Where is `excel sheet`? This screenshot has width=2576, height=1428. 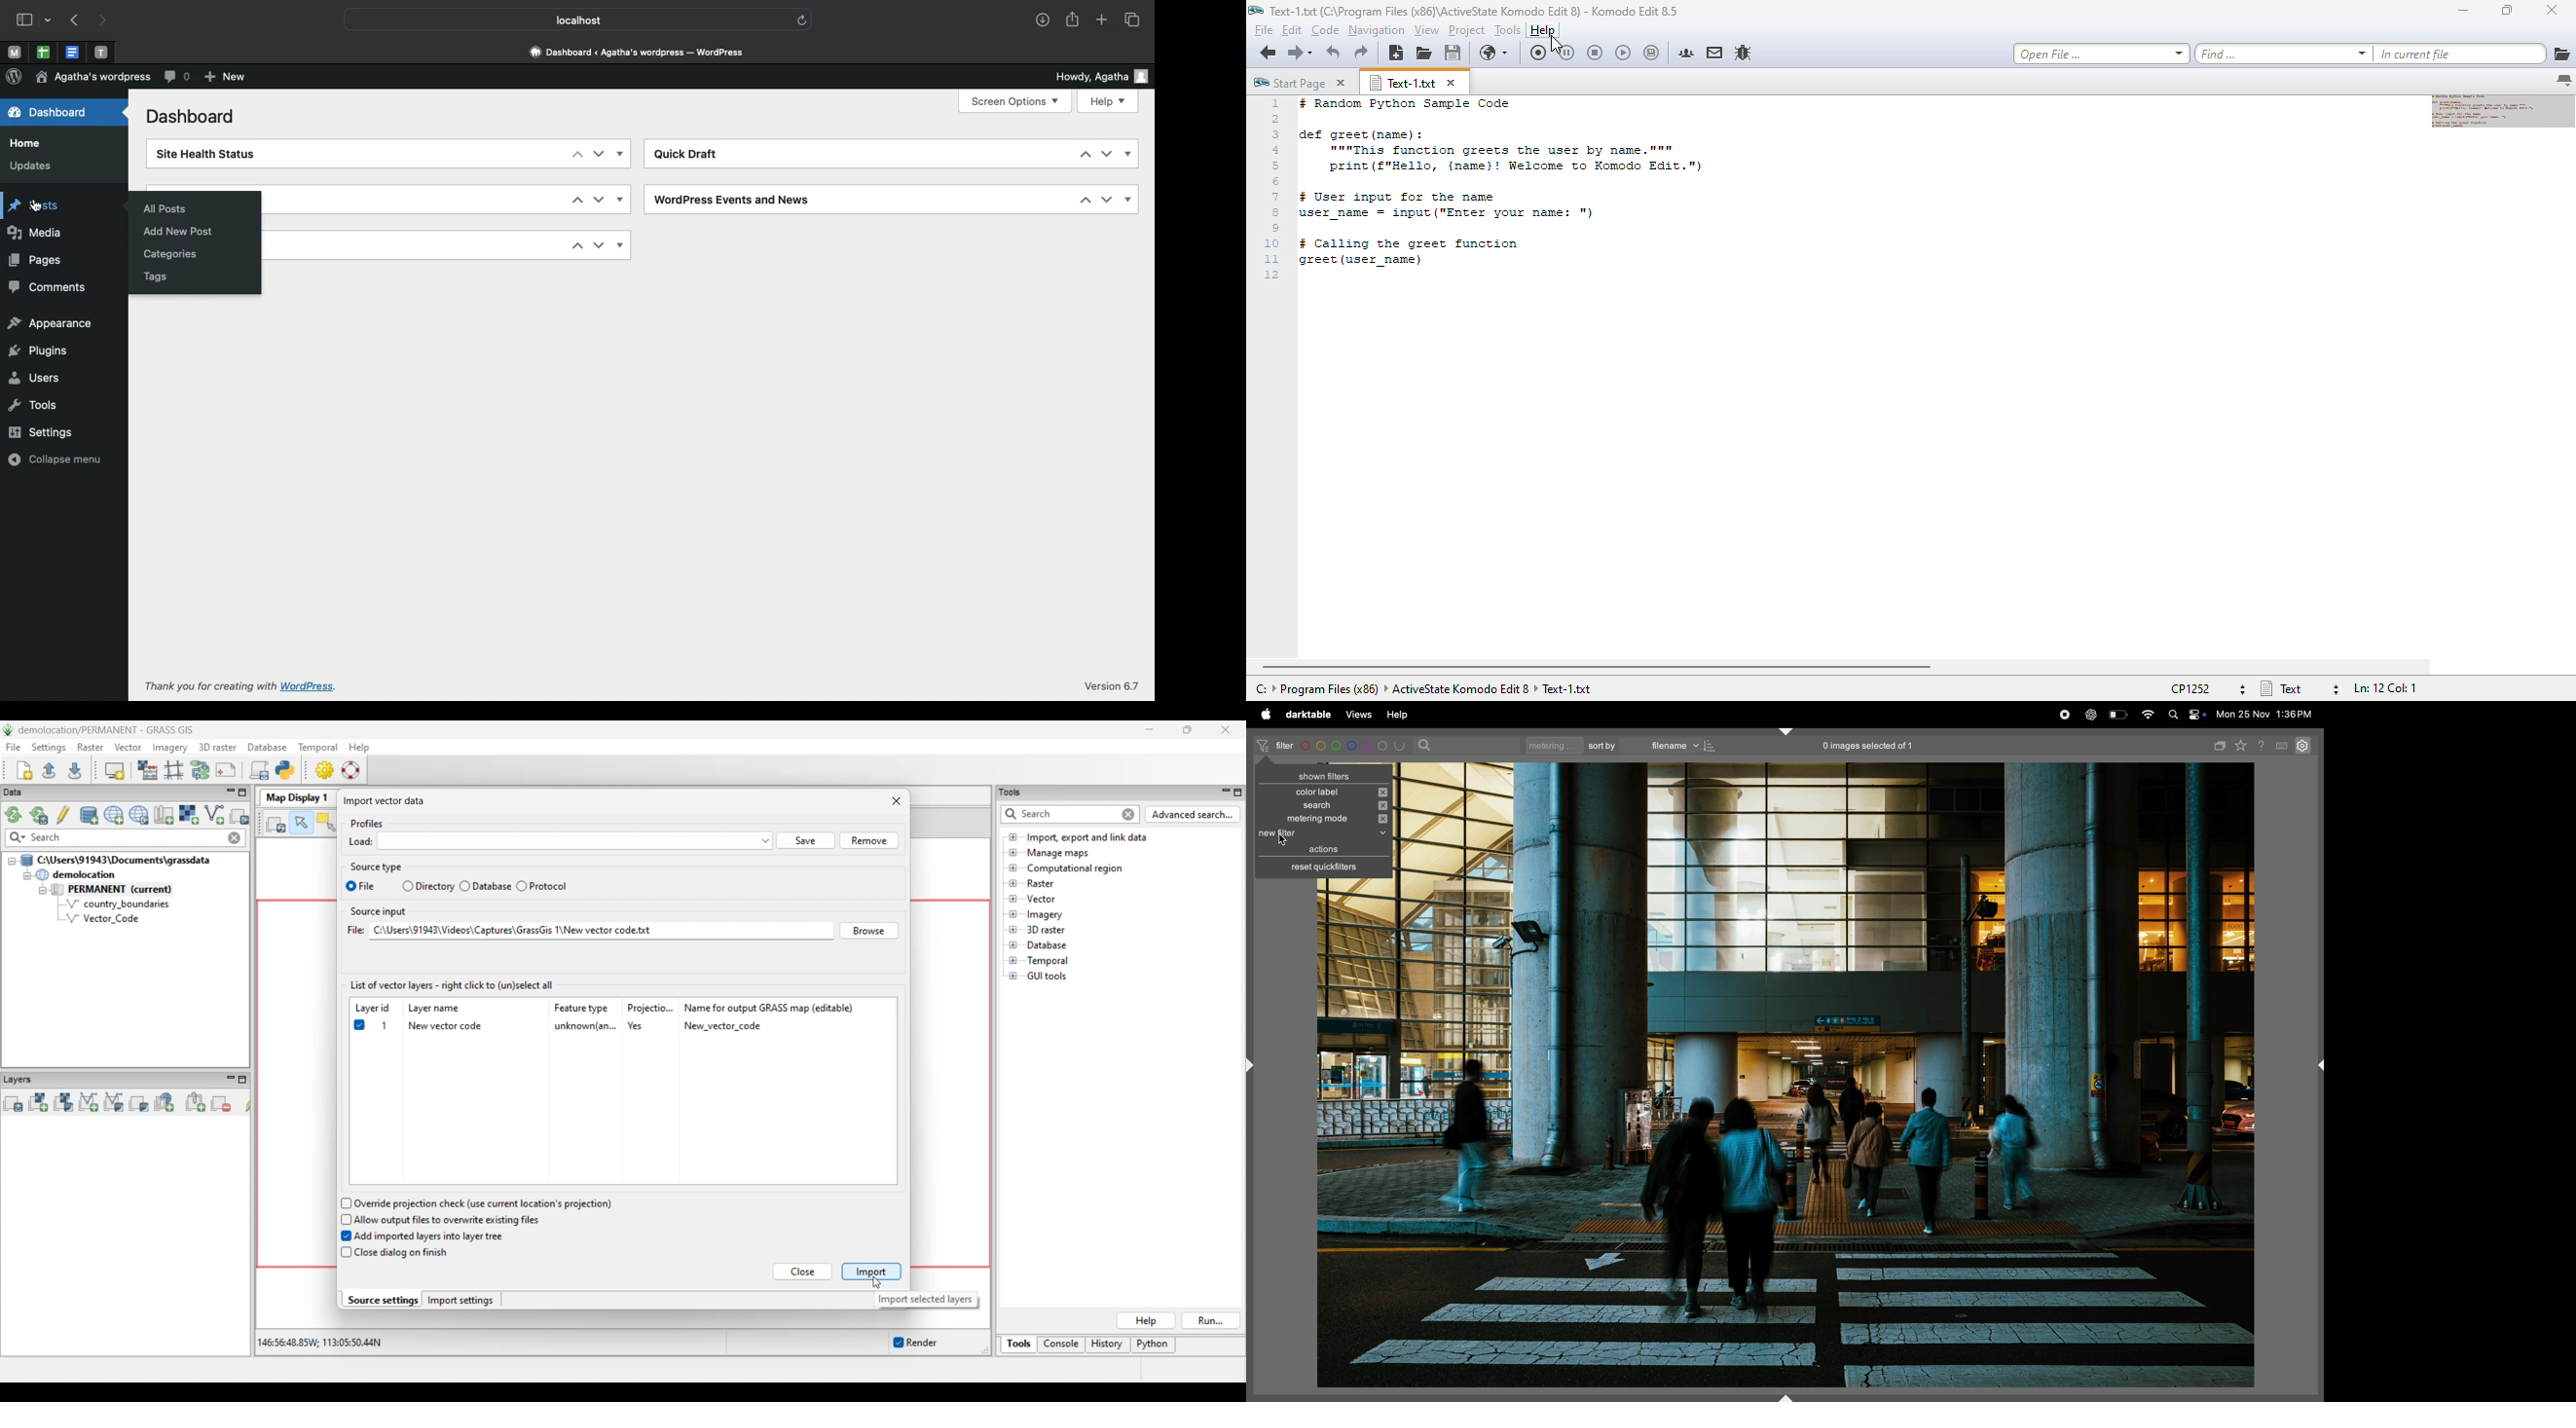 excel sheet is located at coordinates (42, 51).